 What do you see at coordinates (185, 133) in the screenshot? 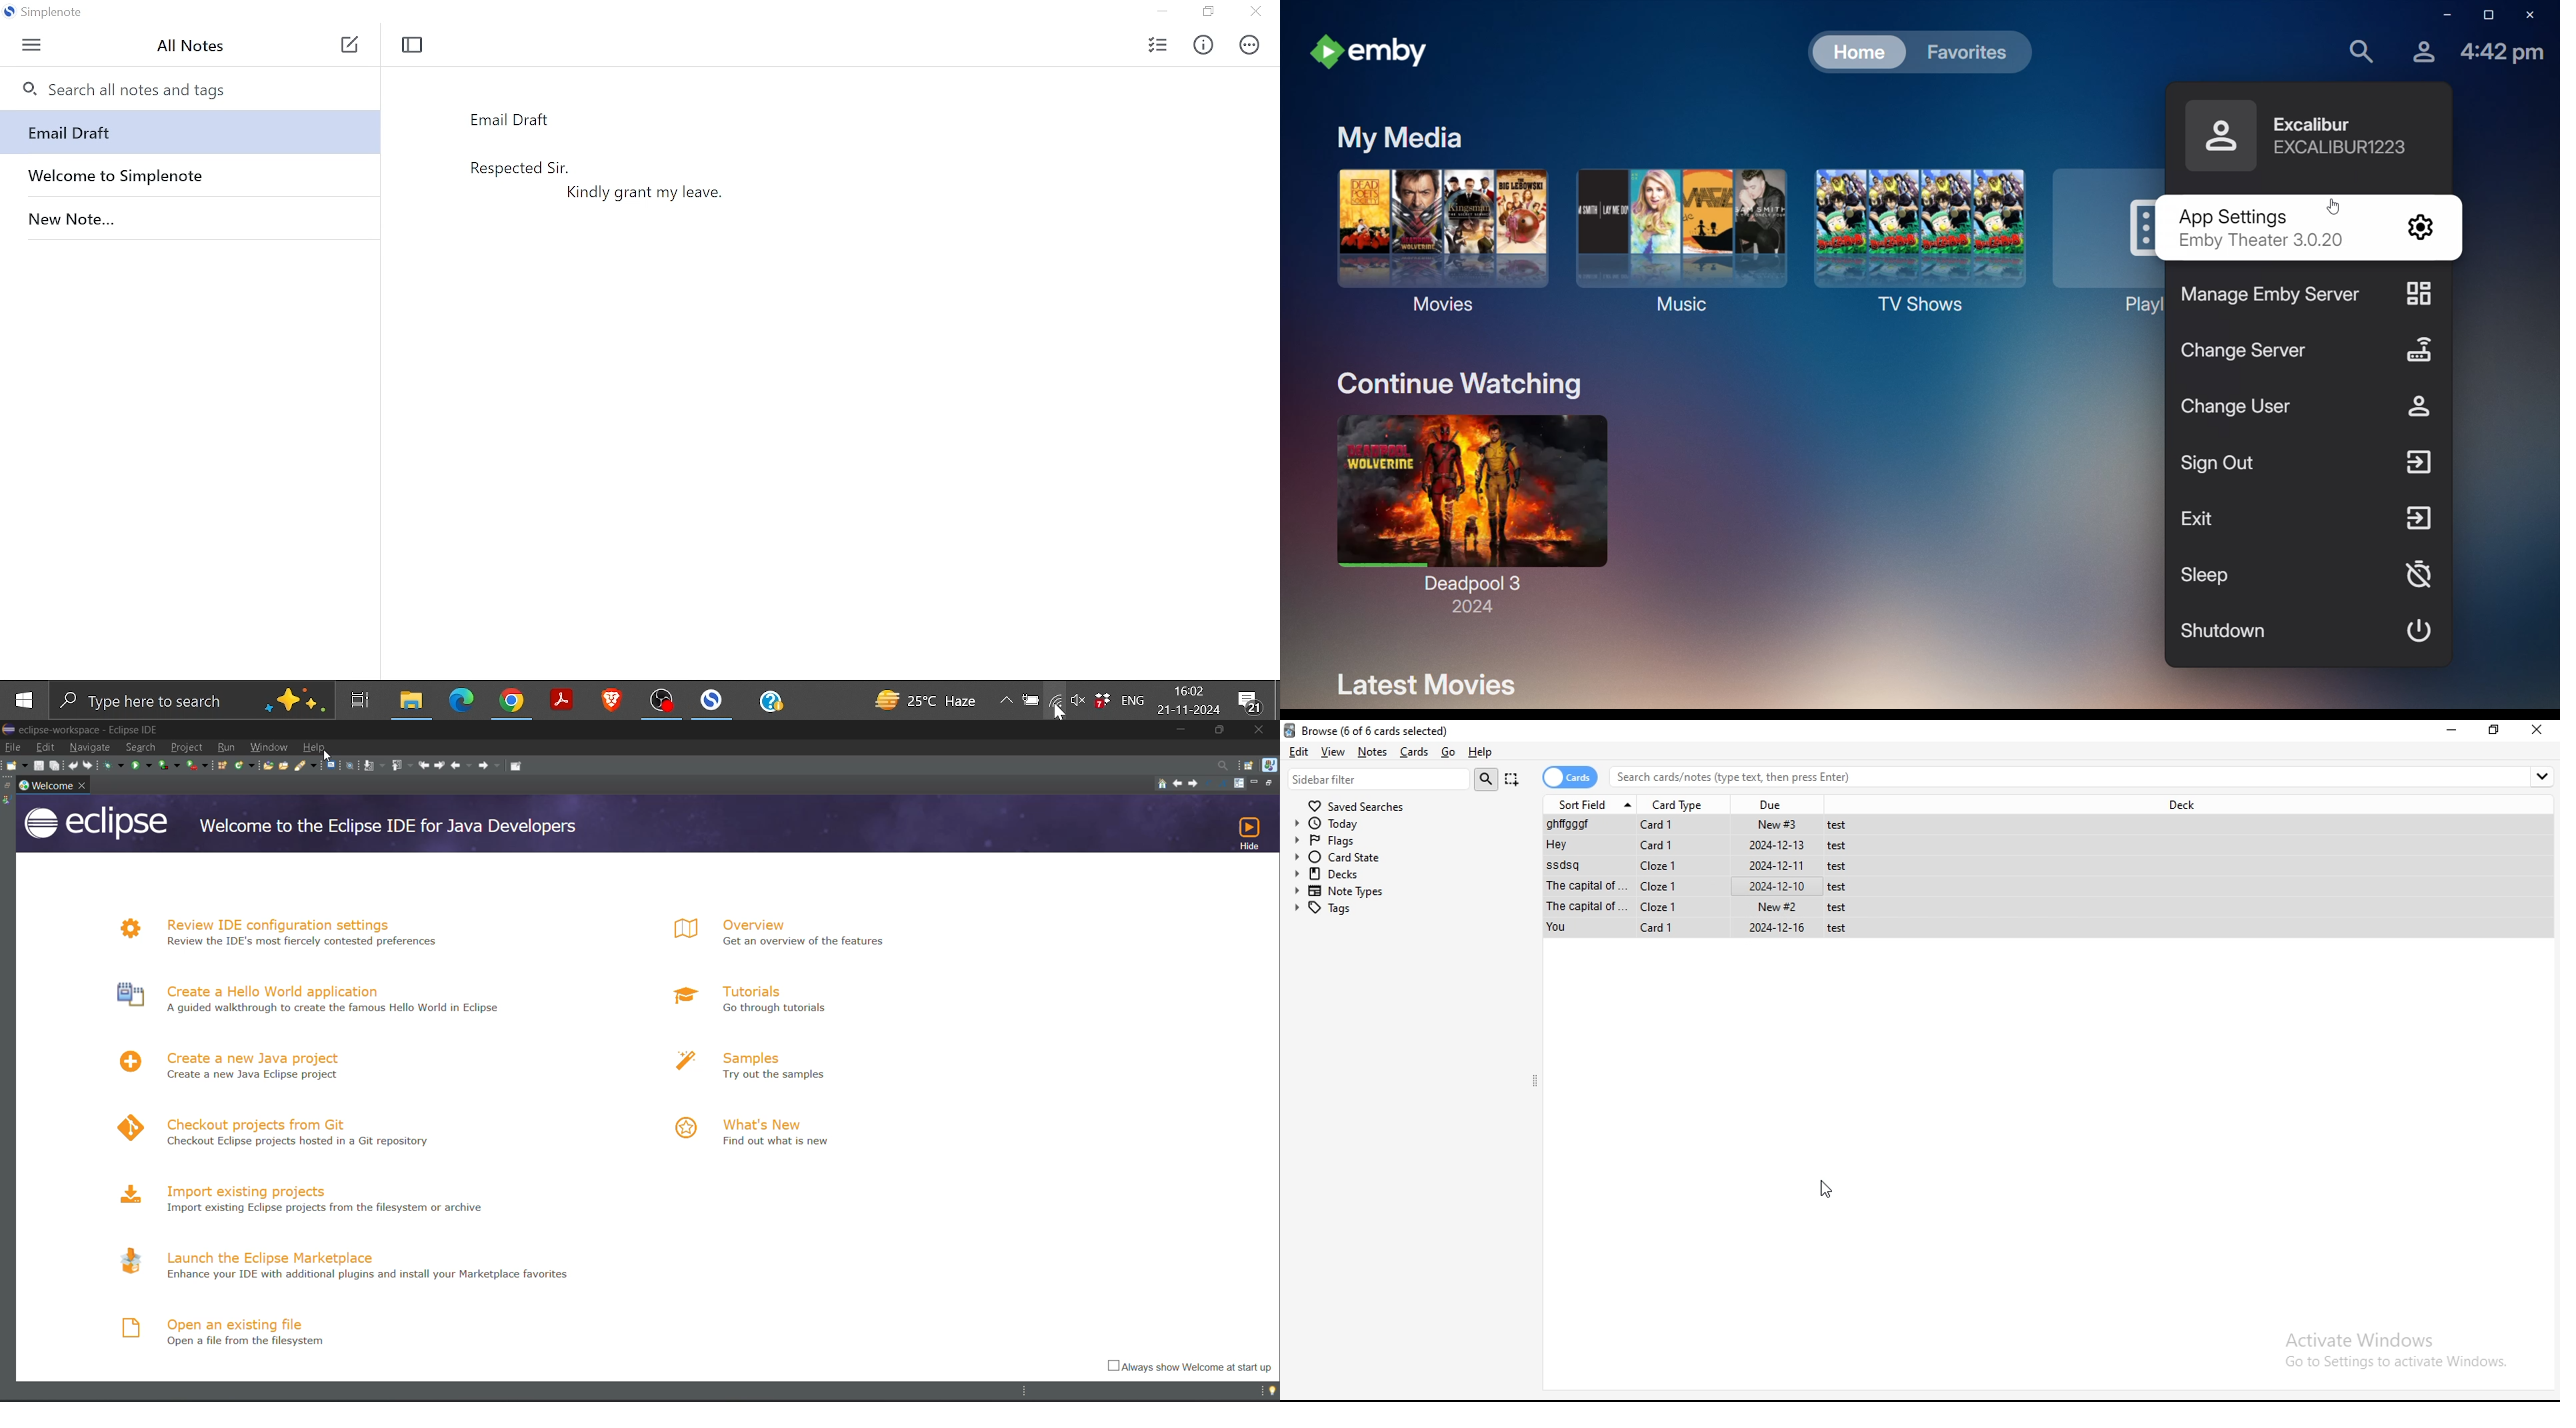
I see `Note titled "Email Draft"` at bounding box center [185, 133].